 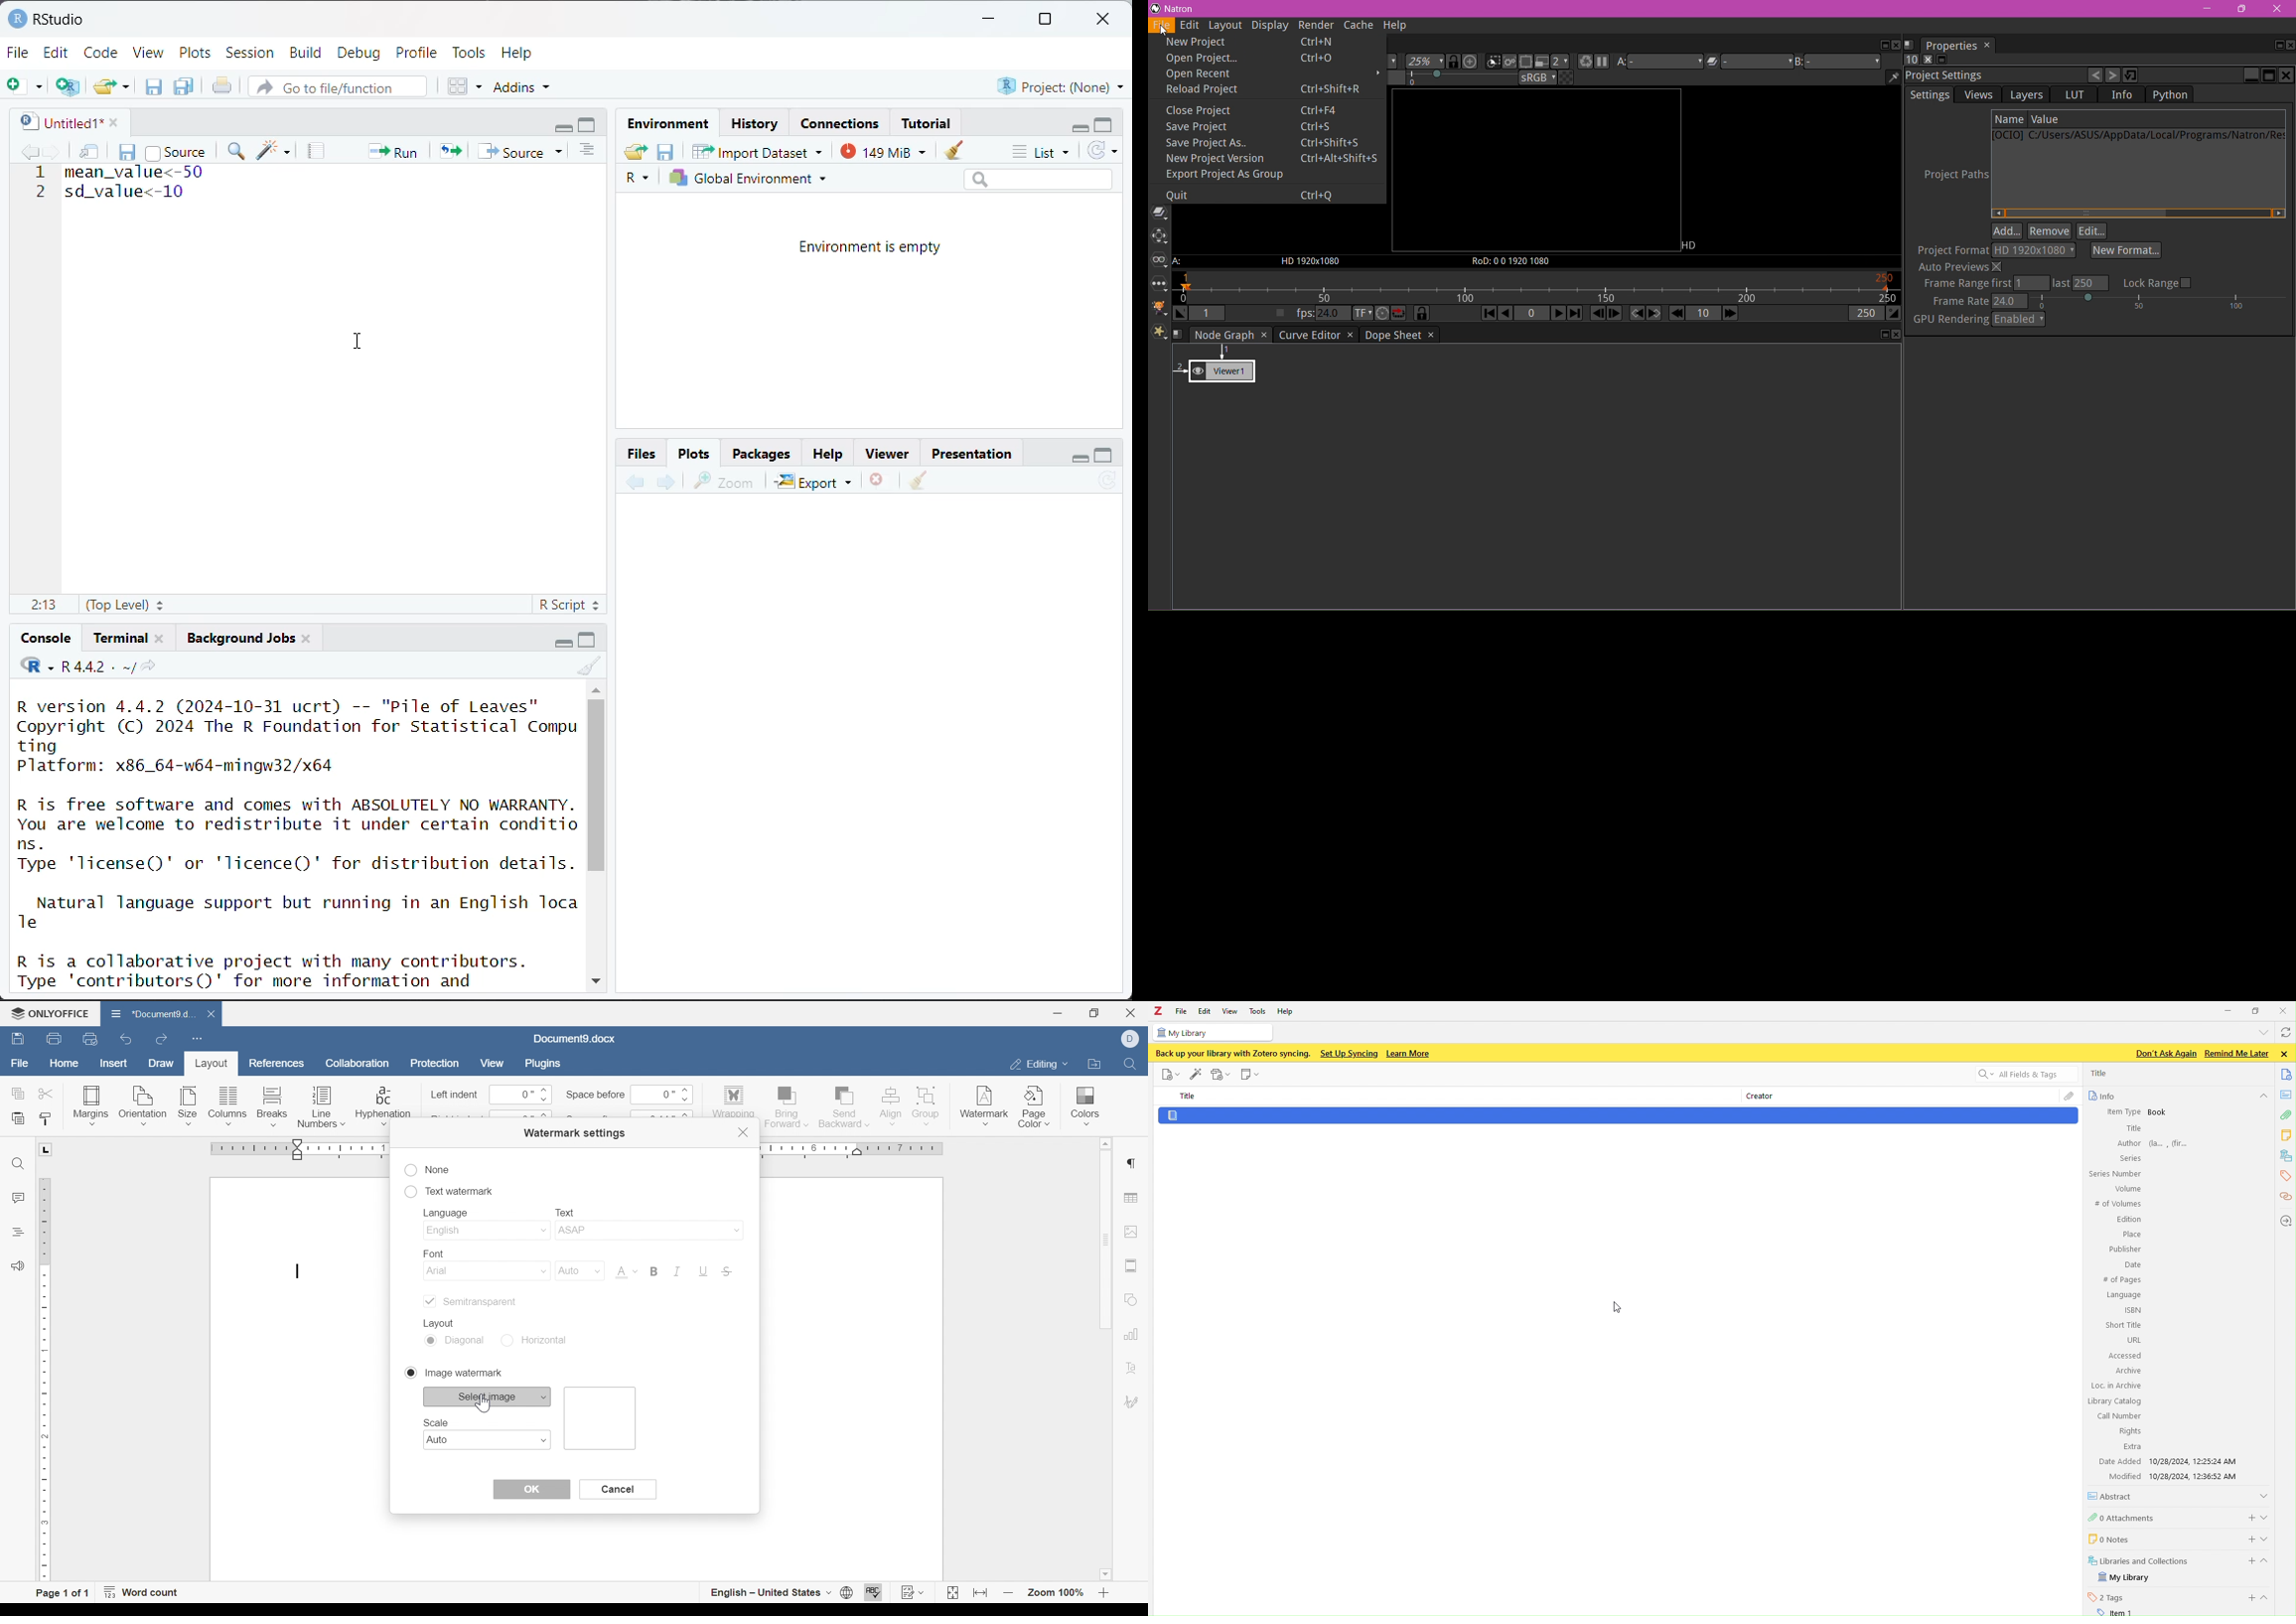 I want to click on attachment, so click(x=2285, y=1117).